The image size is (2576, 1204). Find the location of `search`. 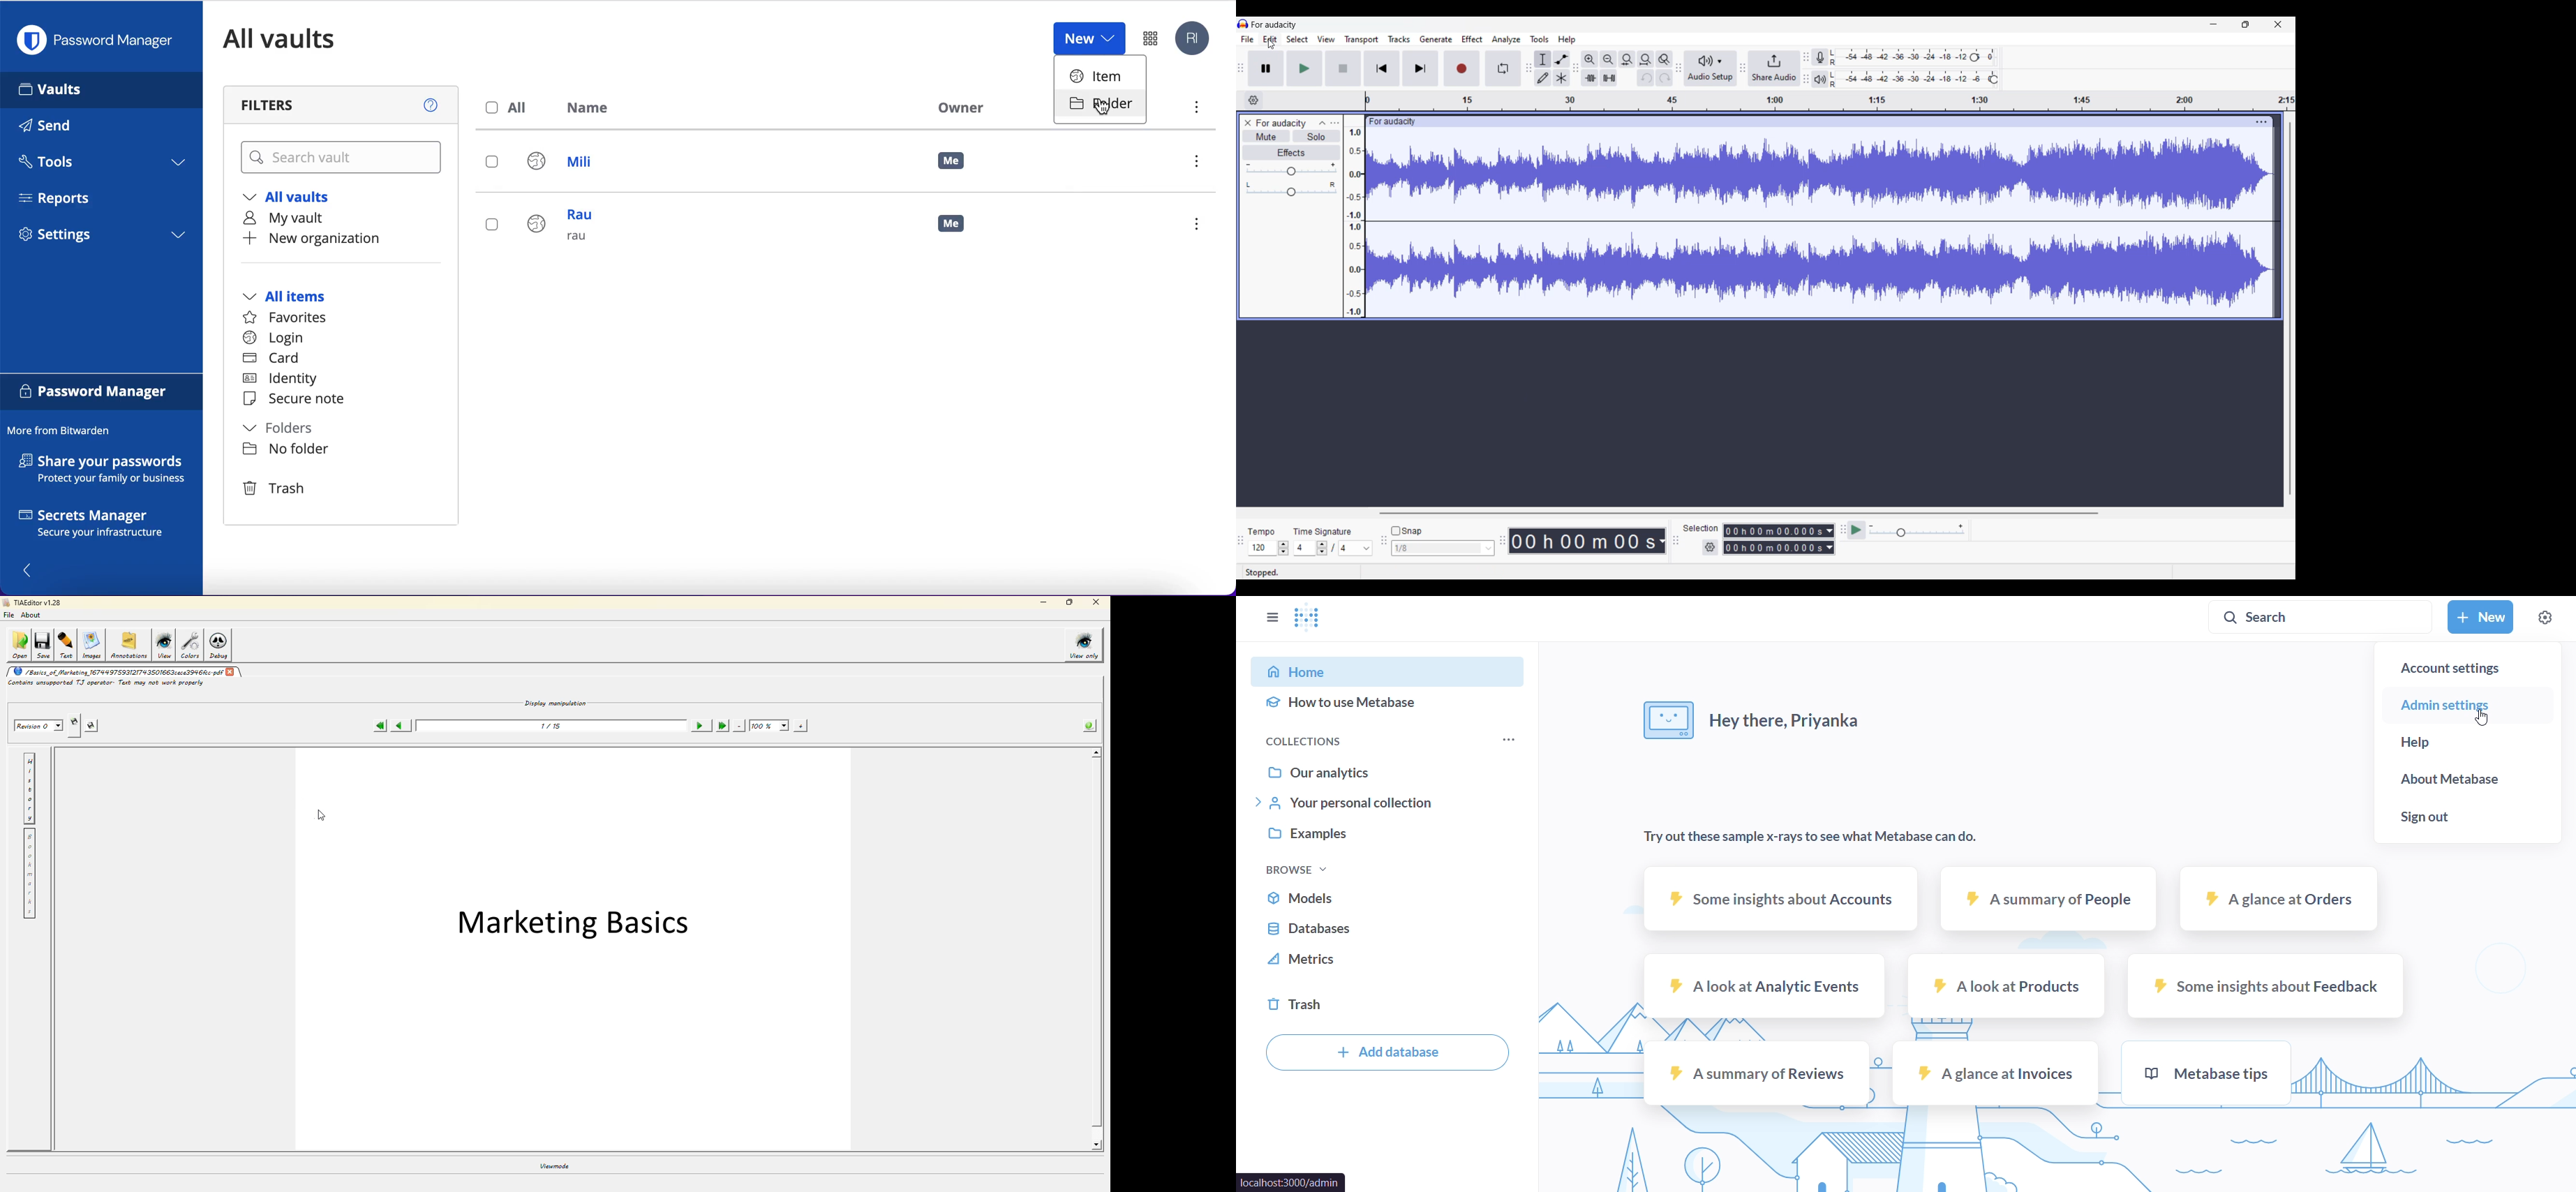

search is located at coordinates (2321, 618).